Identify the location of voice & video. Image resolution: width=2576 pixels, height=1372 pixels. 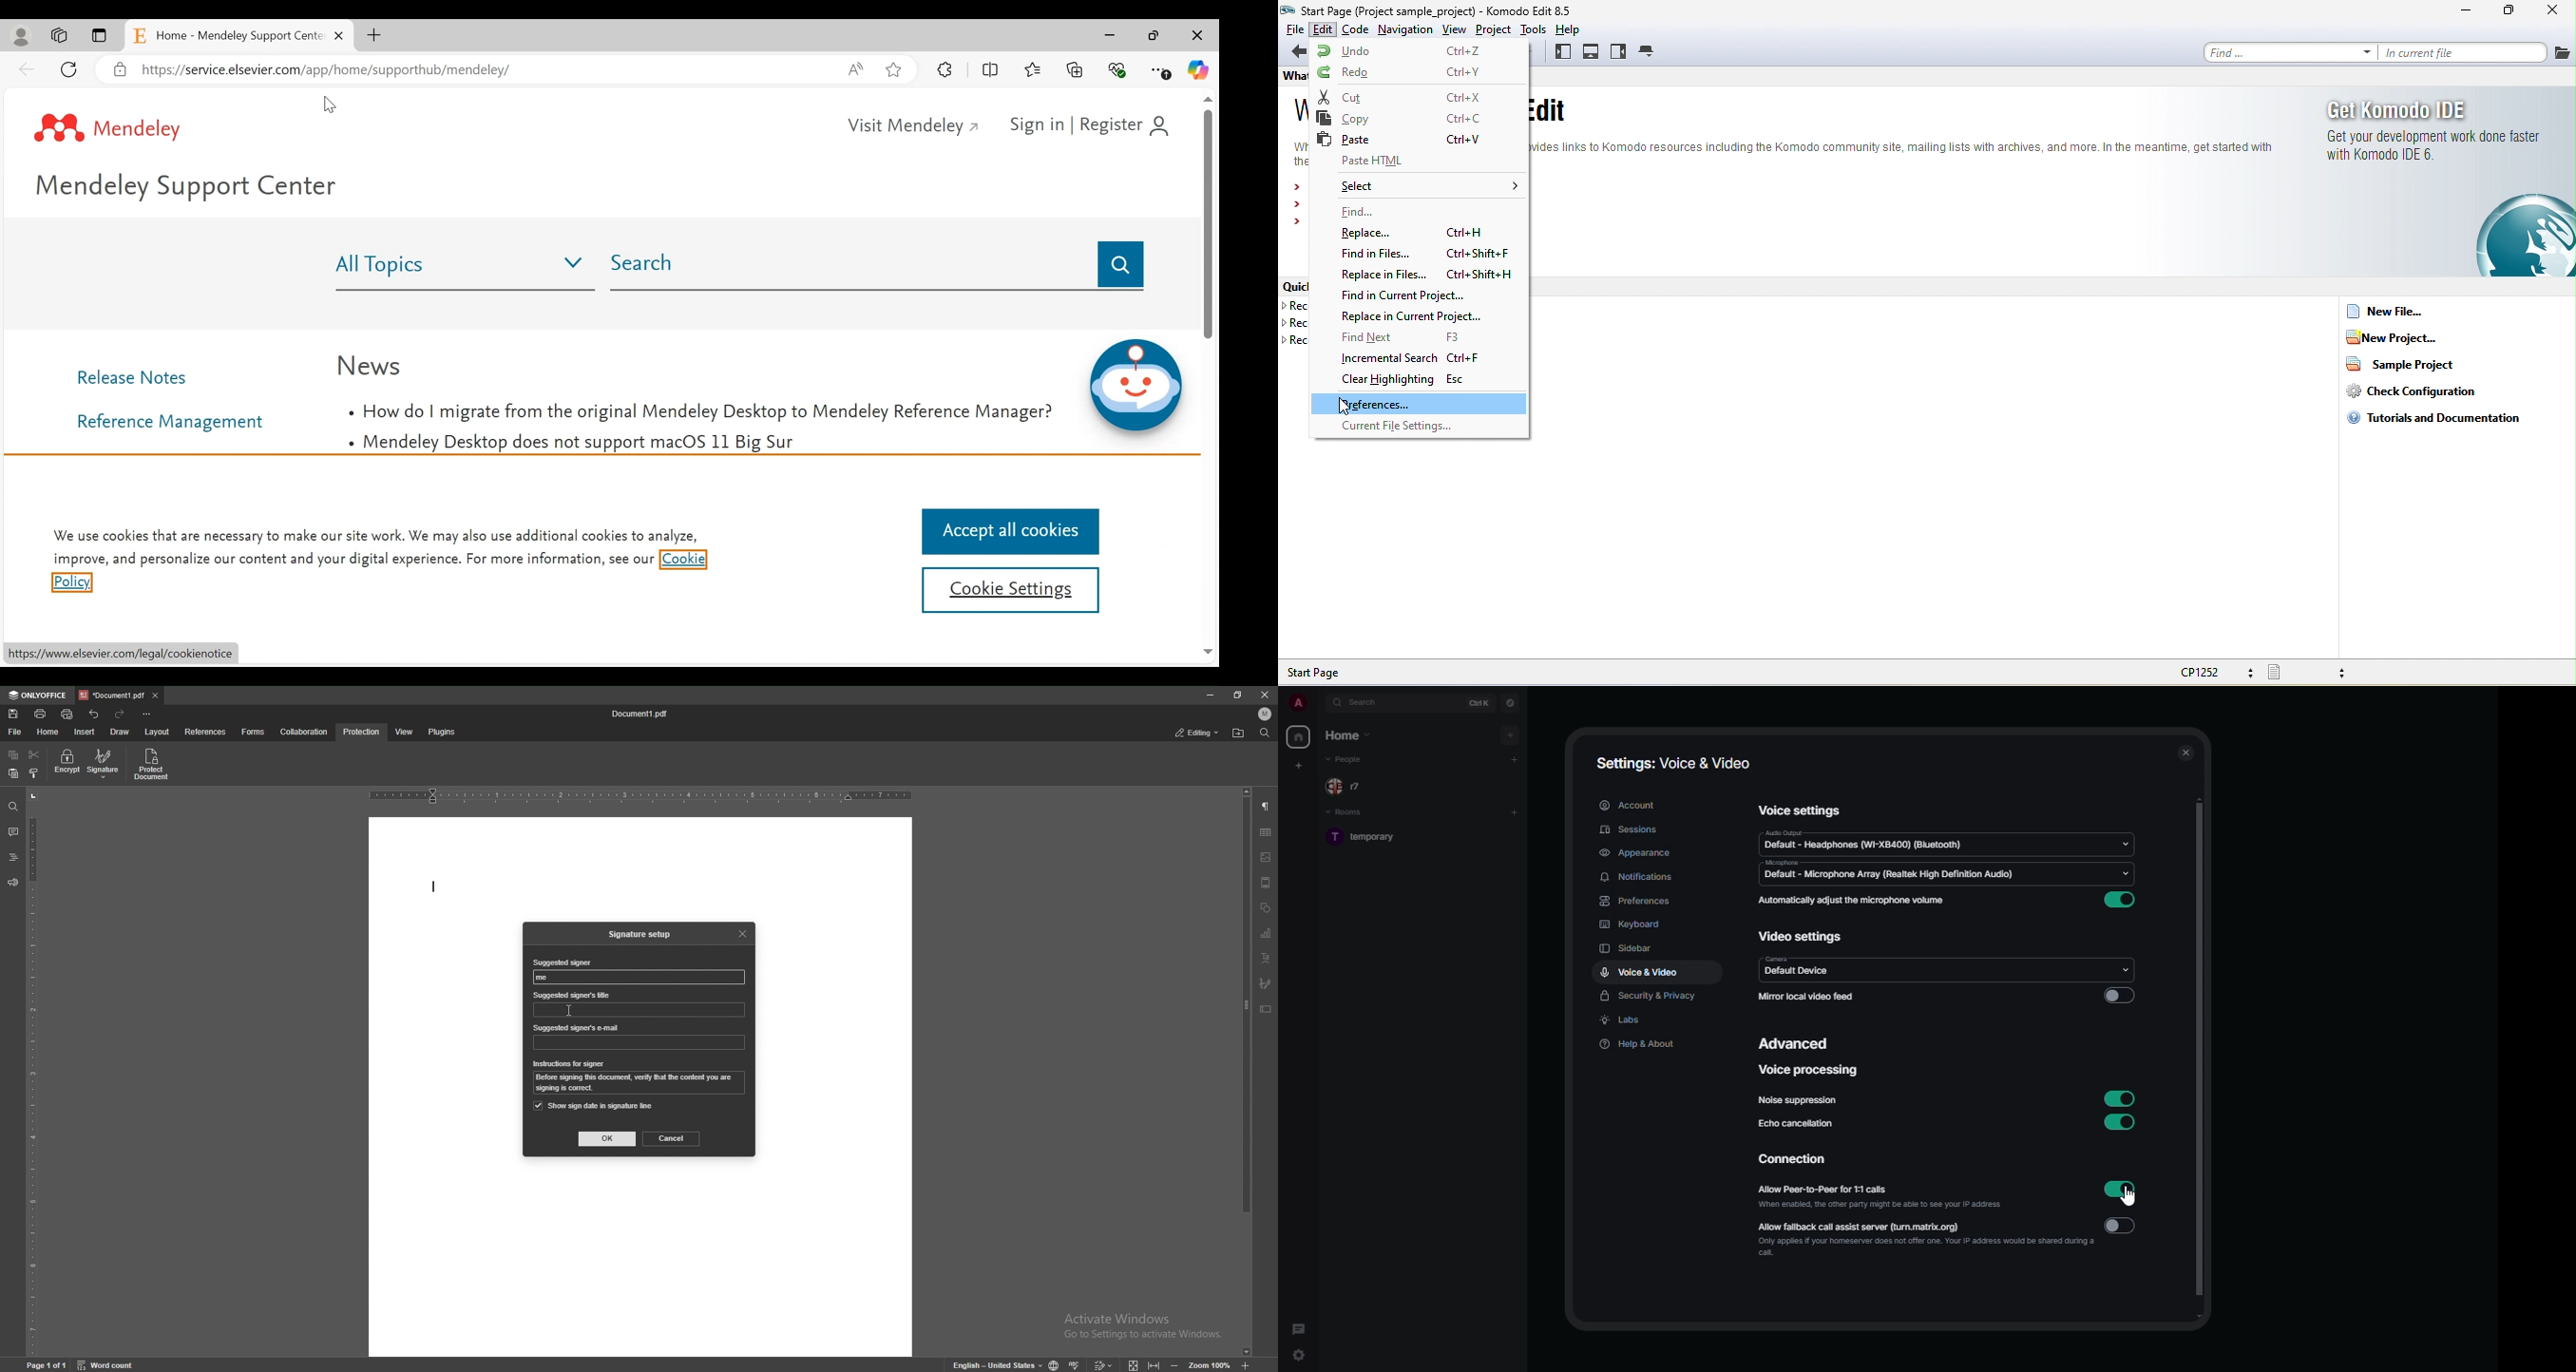
(1640, 971).